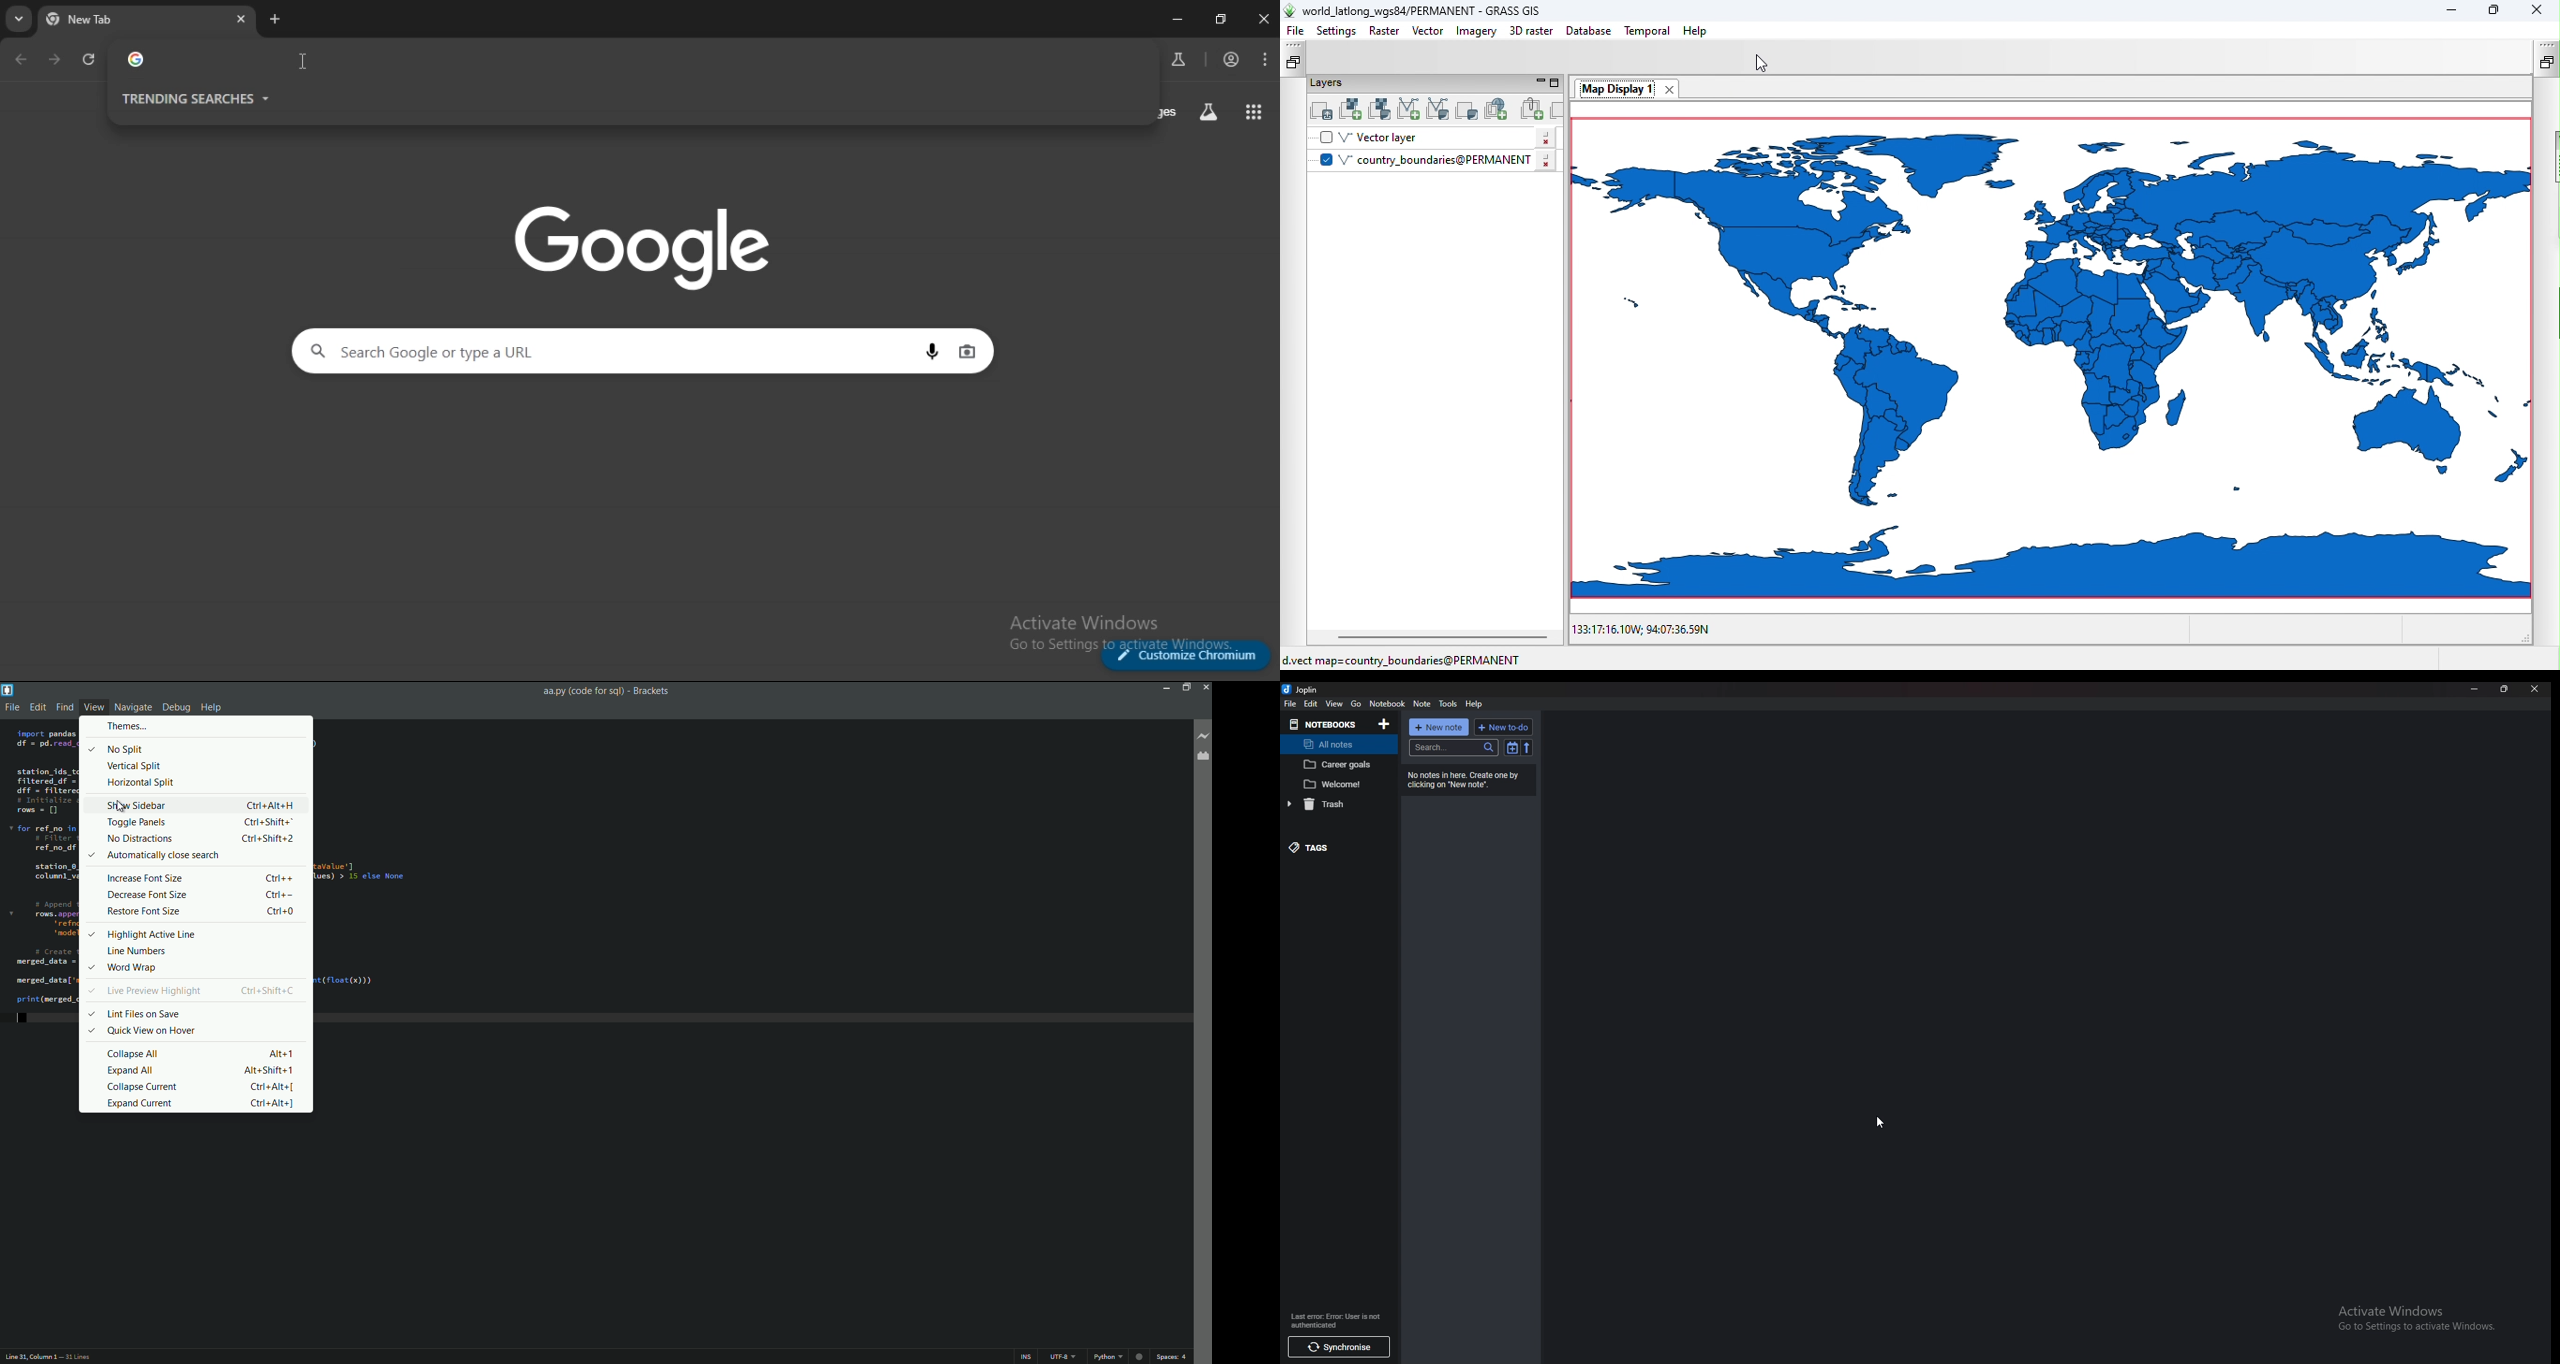 The image size is (2576, 1372). I want to click on view, so click(1334, 703).